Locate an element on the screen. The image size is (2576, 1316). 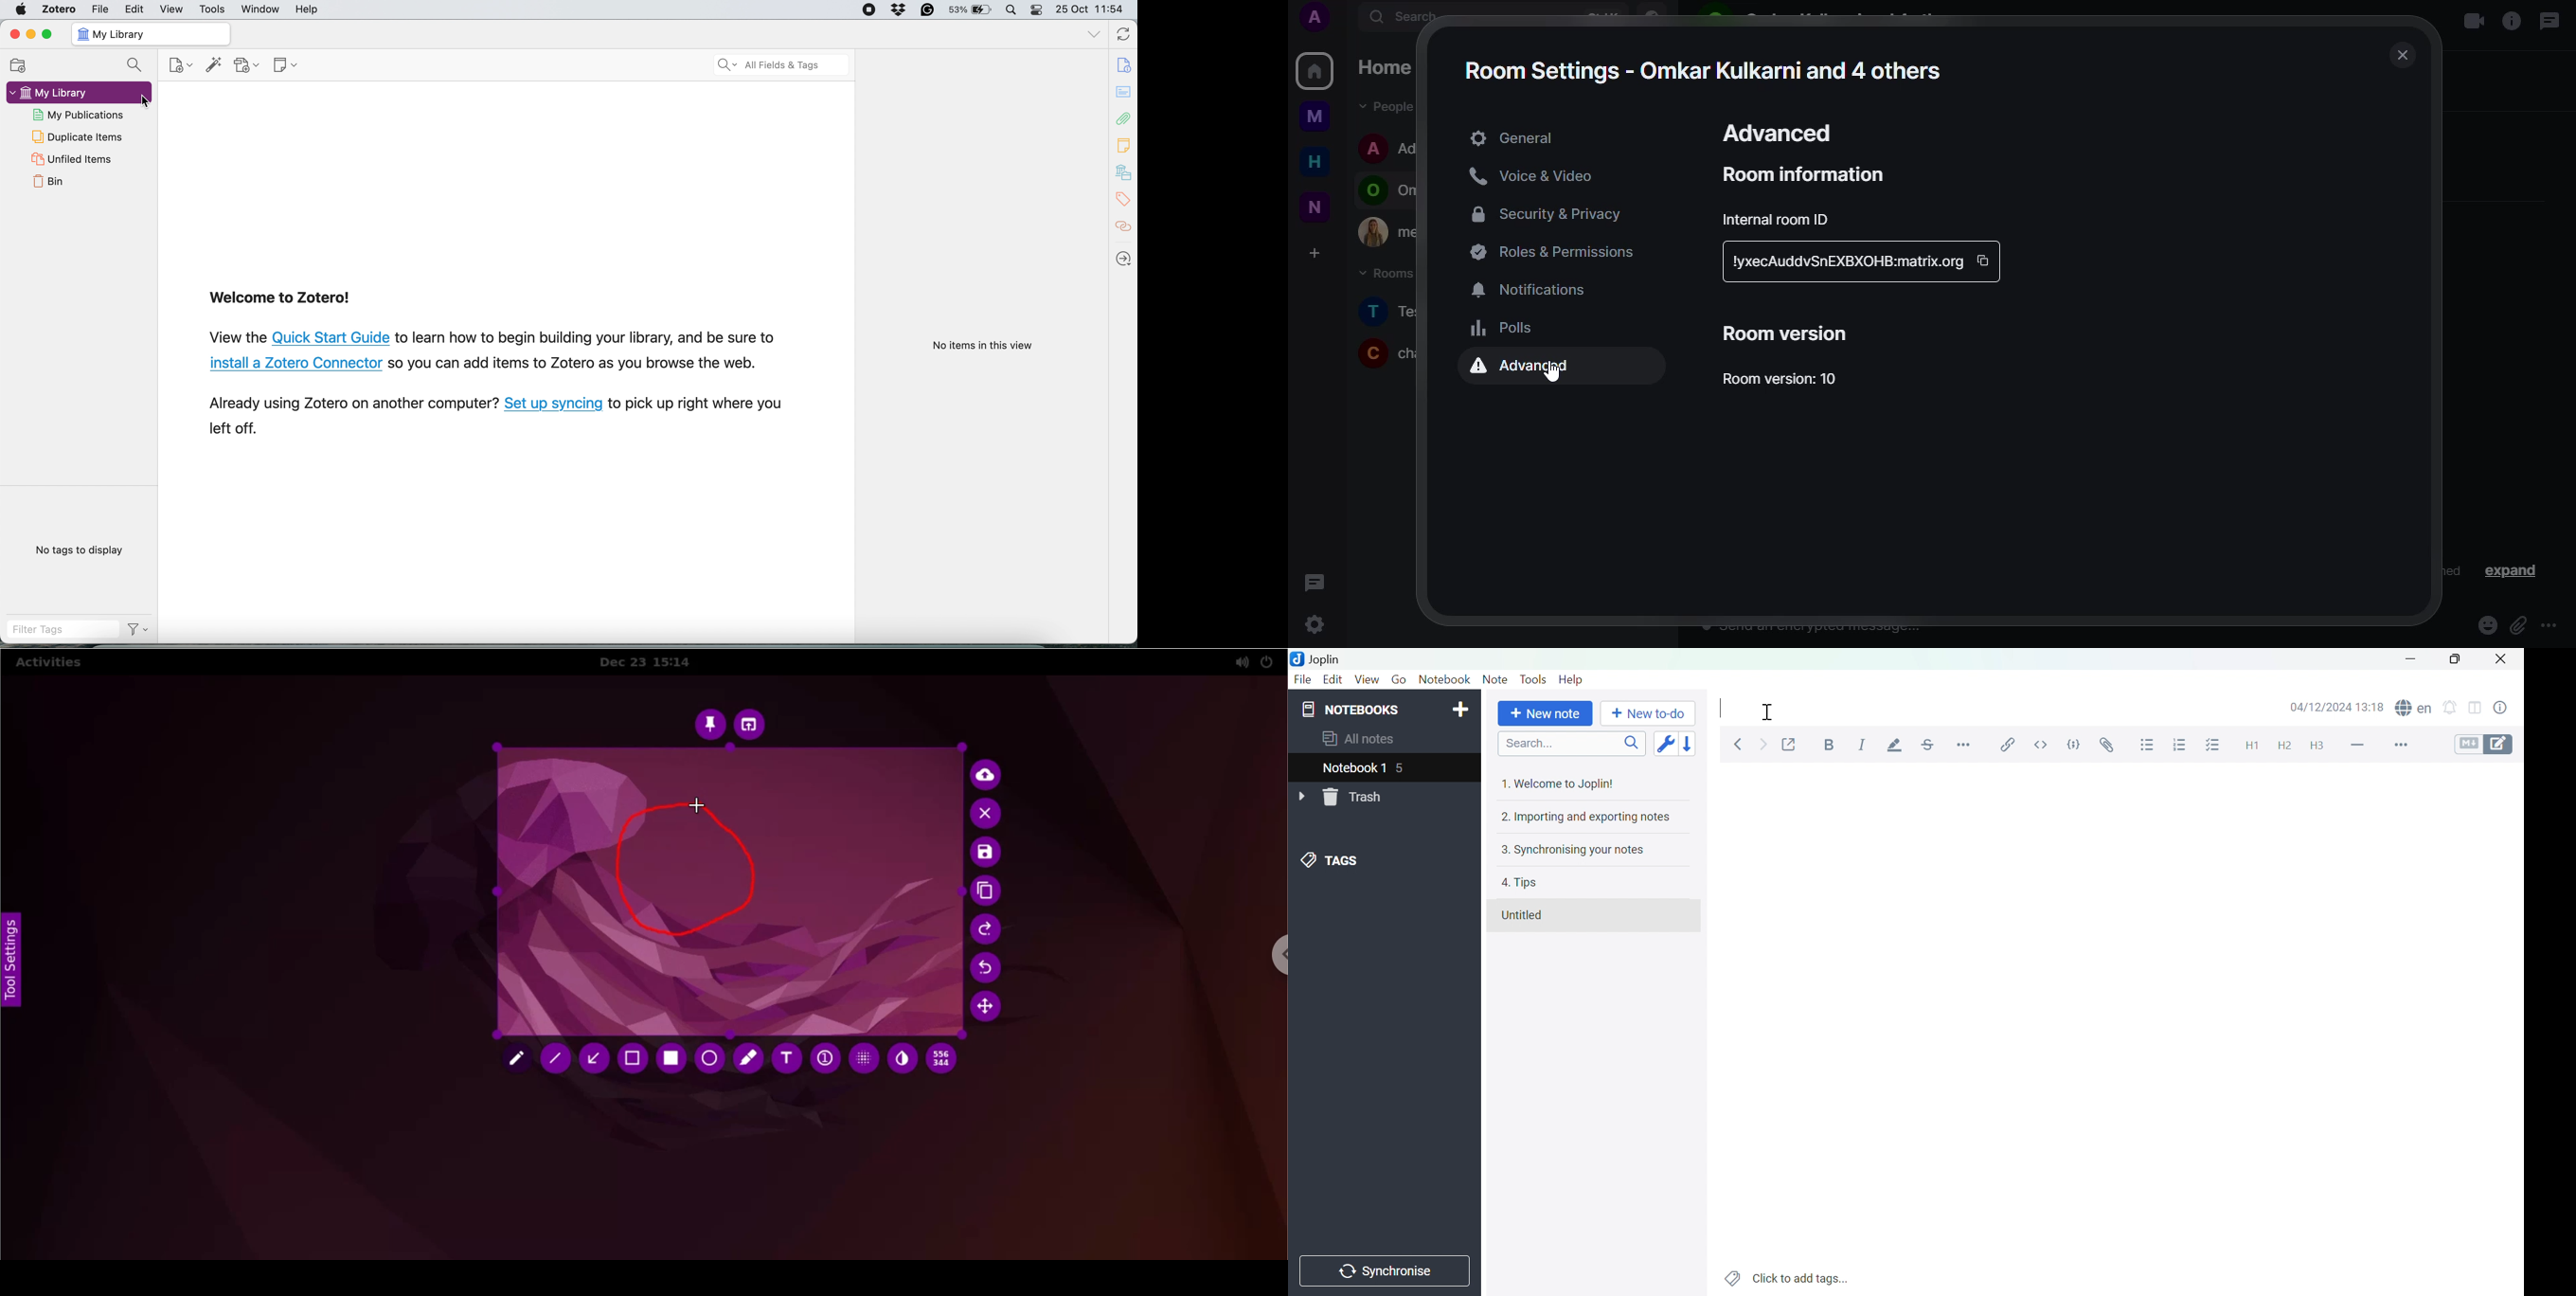
5 is located at coordinates (1406, 768).